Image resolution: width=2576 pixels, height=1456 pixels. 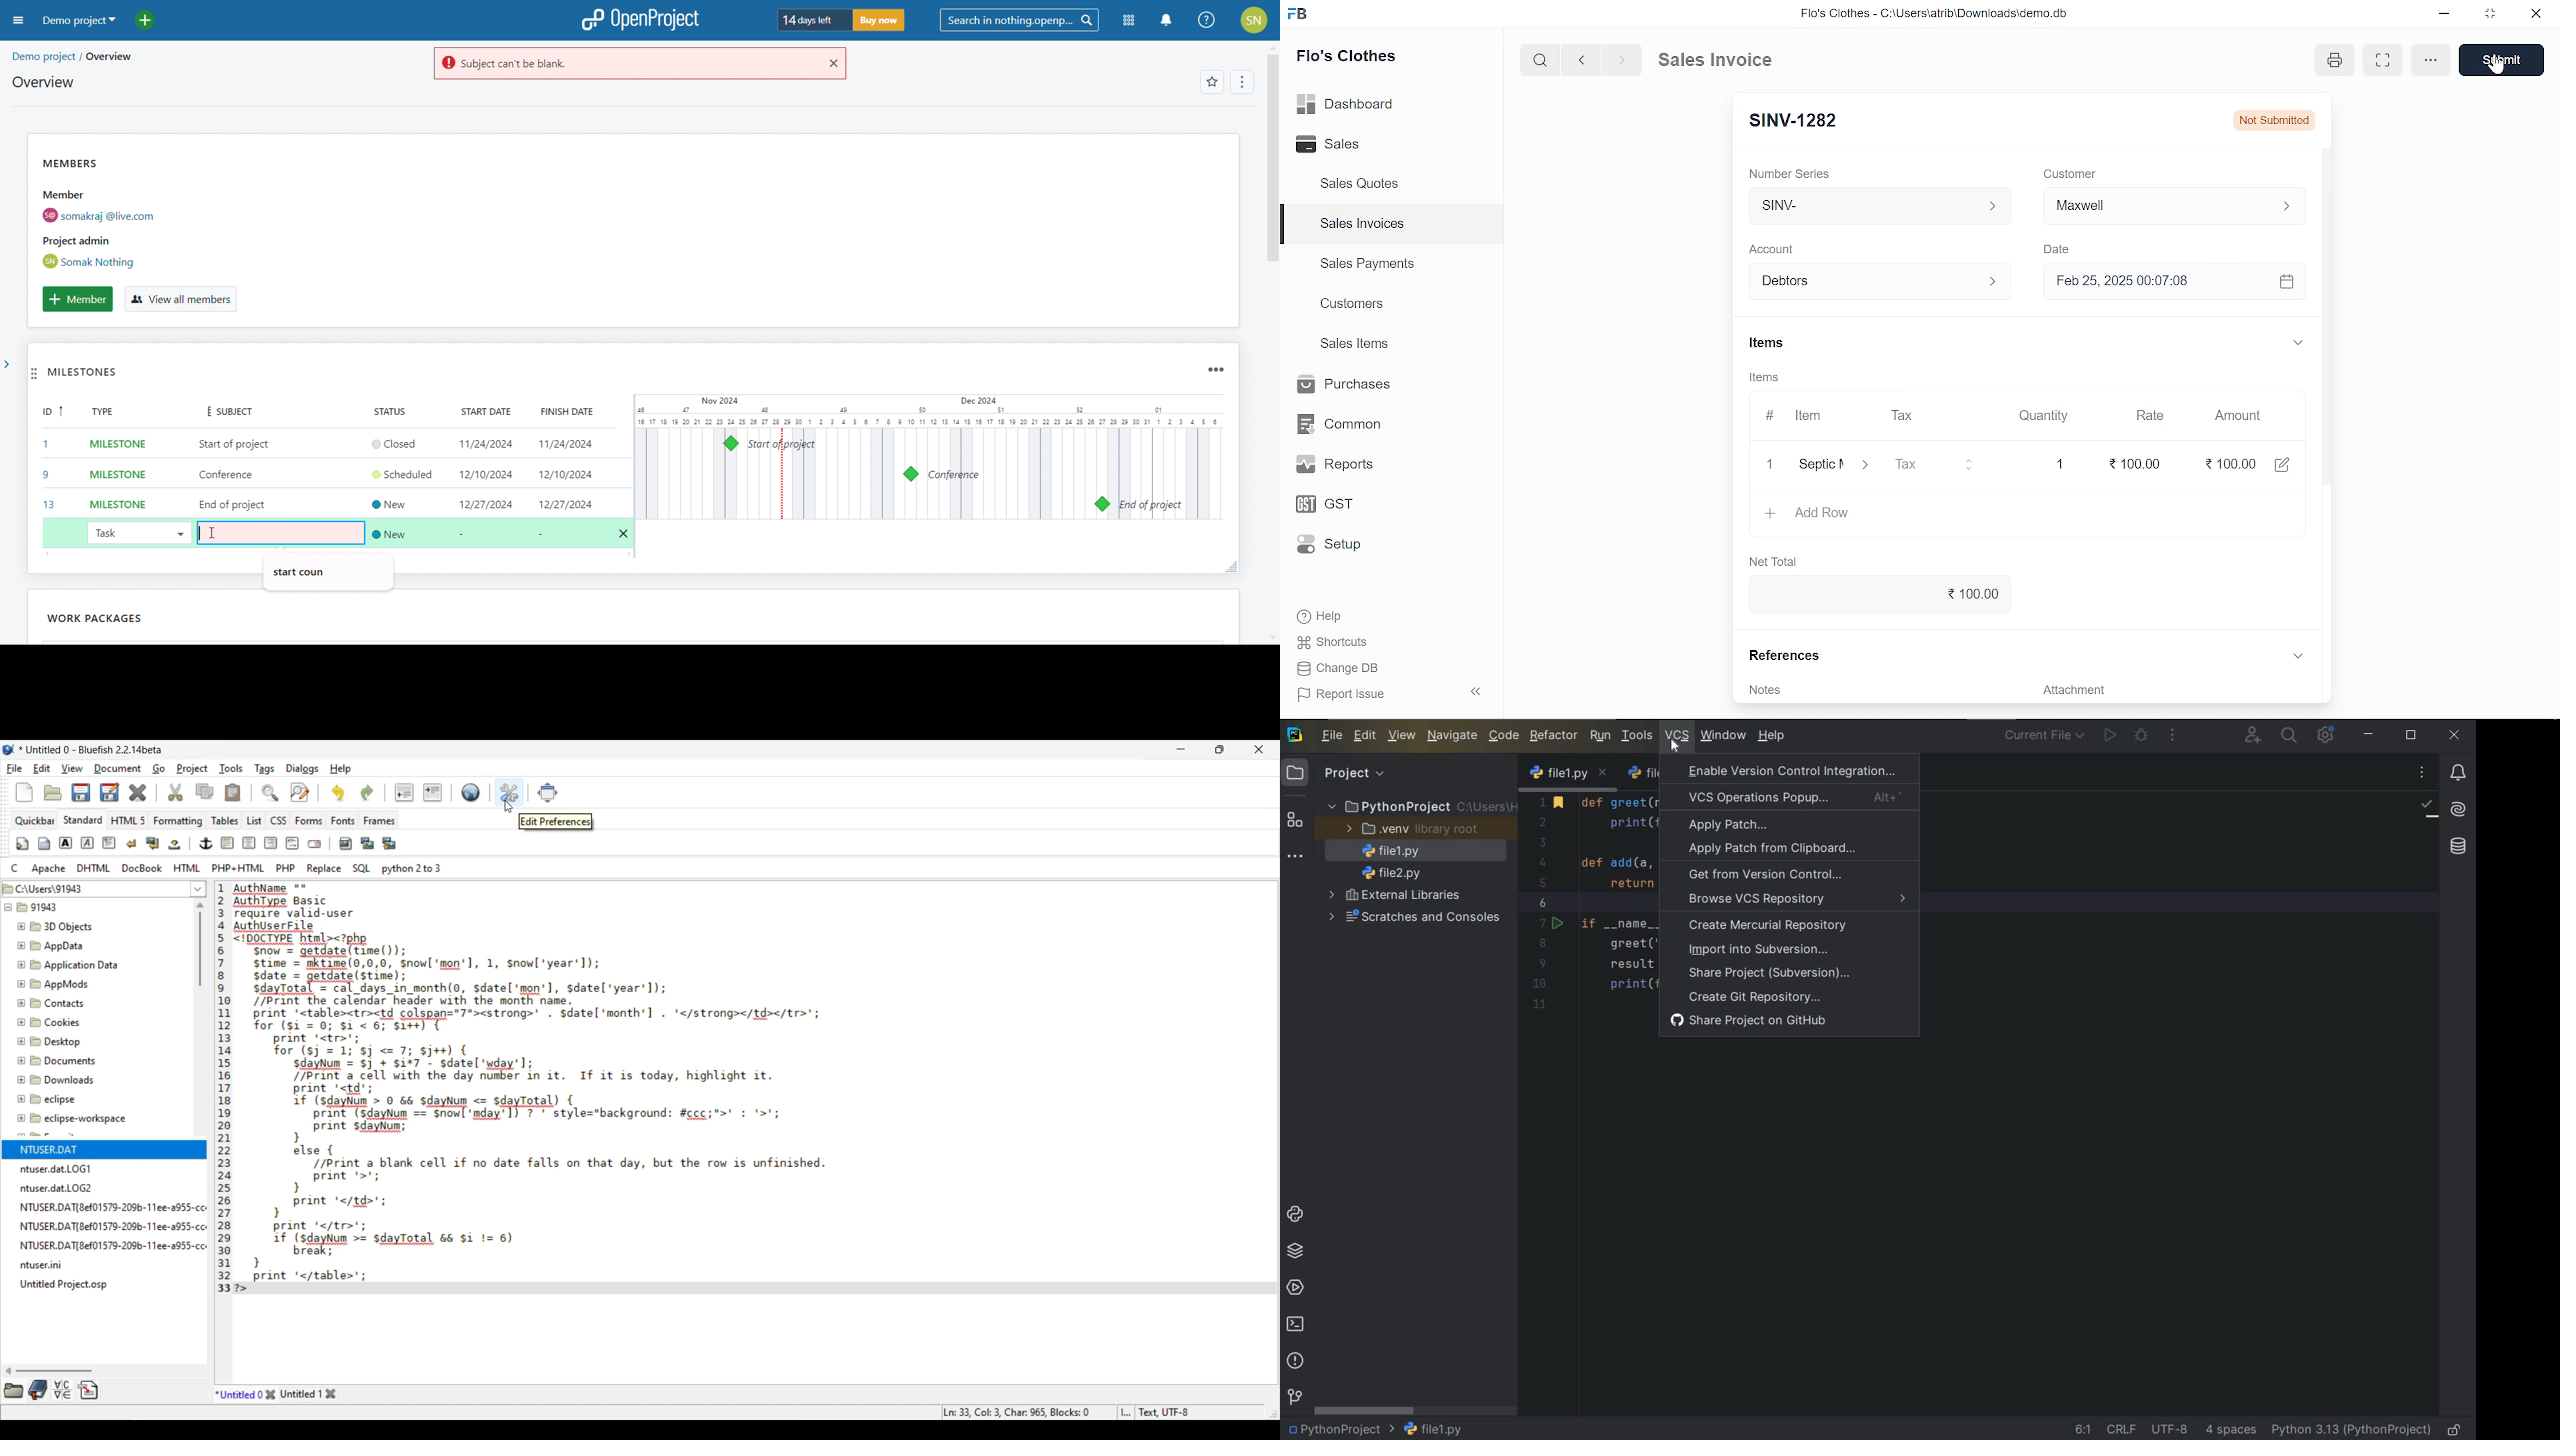 What do you see at coordinates (2040, 416) in the screenshot?
I see ` Quantity` at bounding box center [2040, 416].